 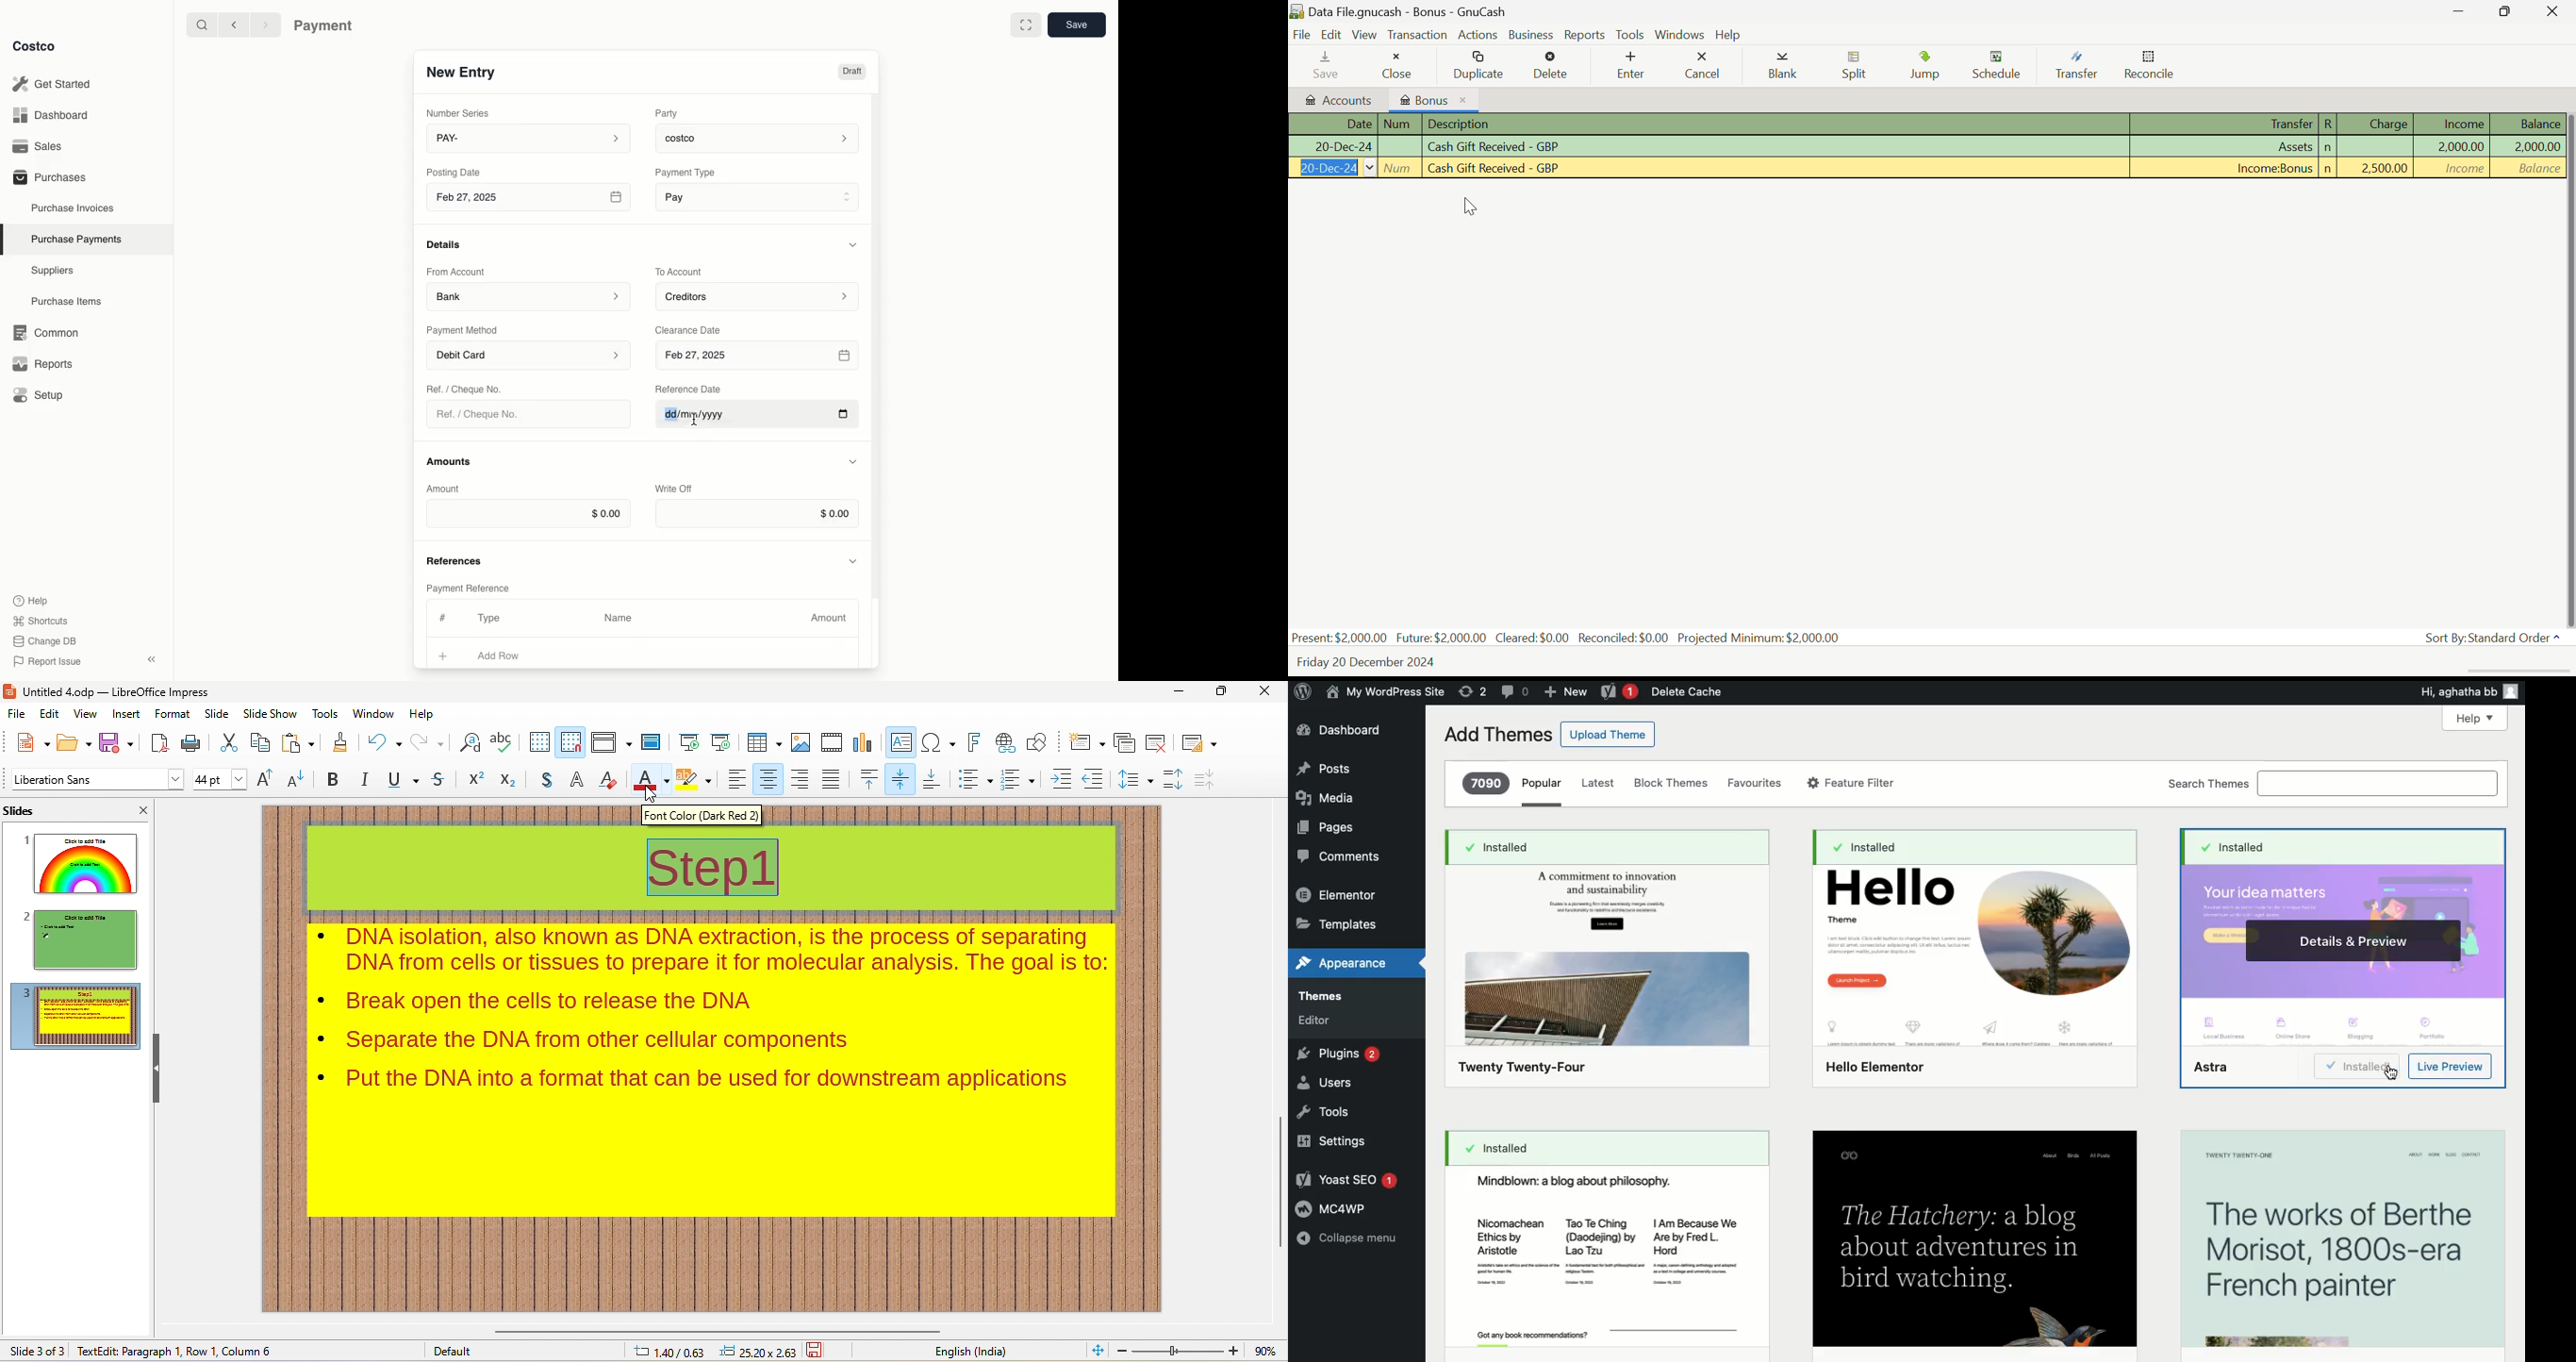 What do you see at coordinates (126, 714) in the screenshot?
I see `insert` at bounding box center [126, 714].